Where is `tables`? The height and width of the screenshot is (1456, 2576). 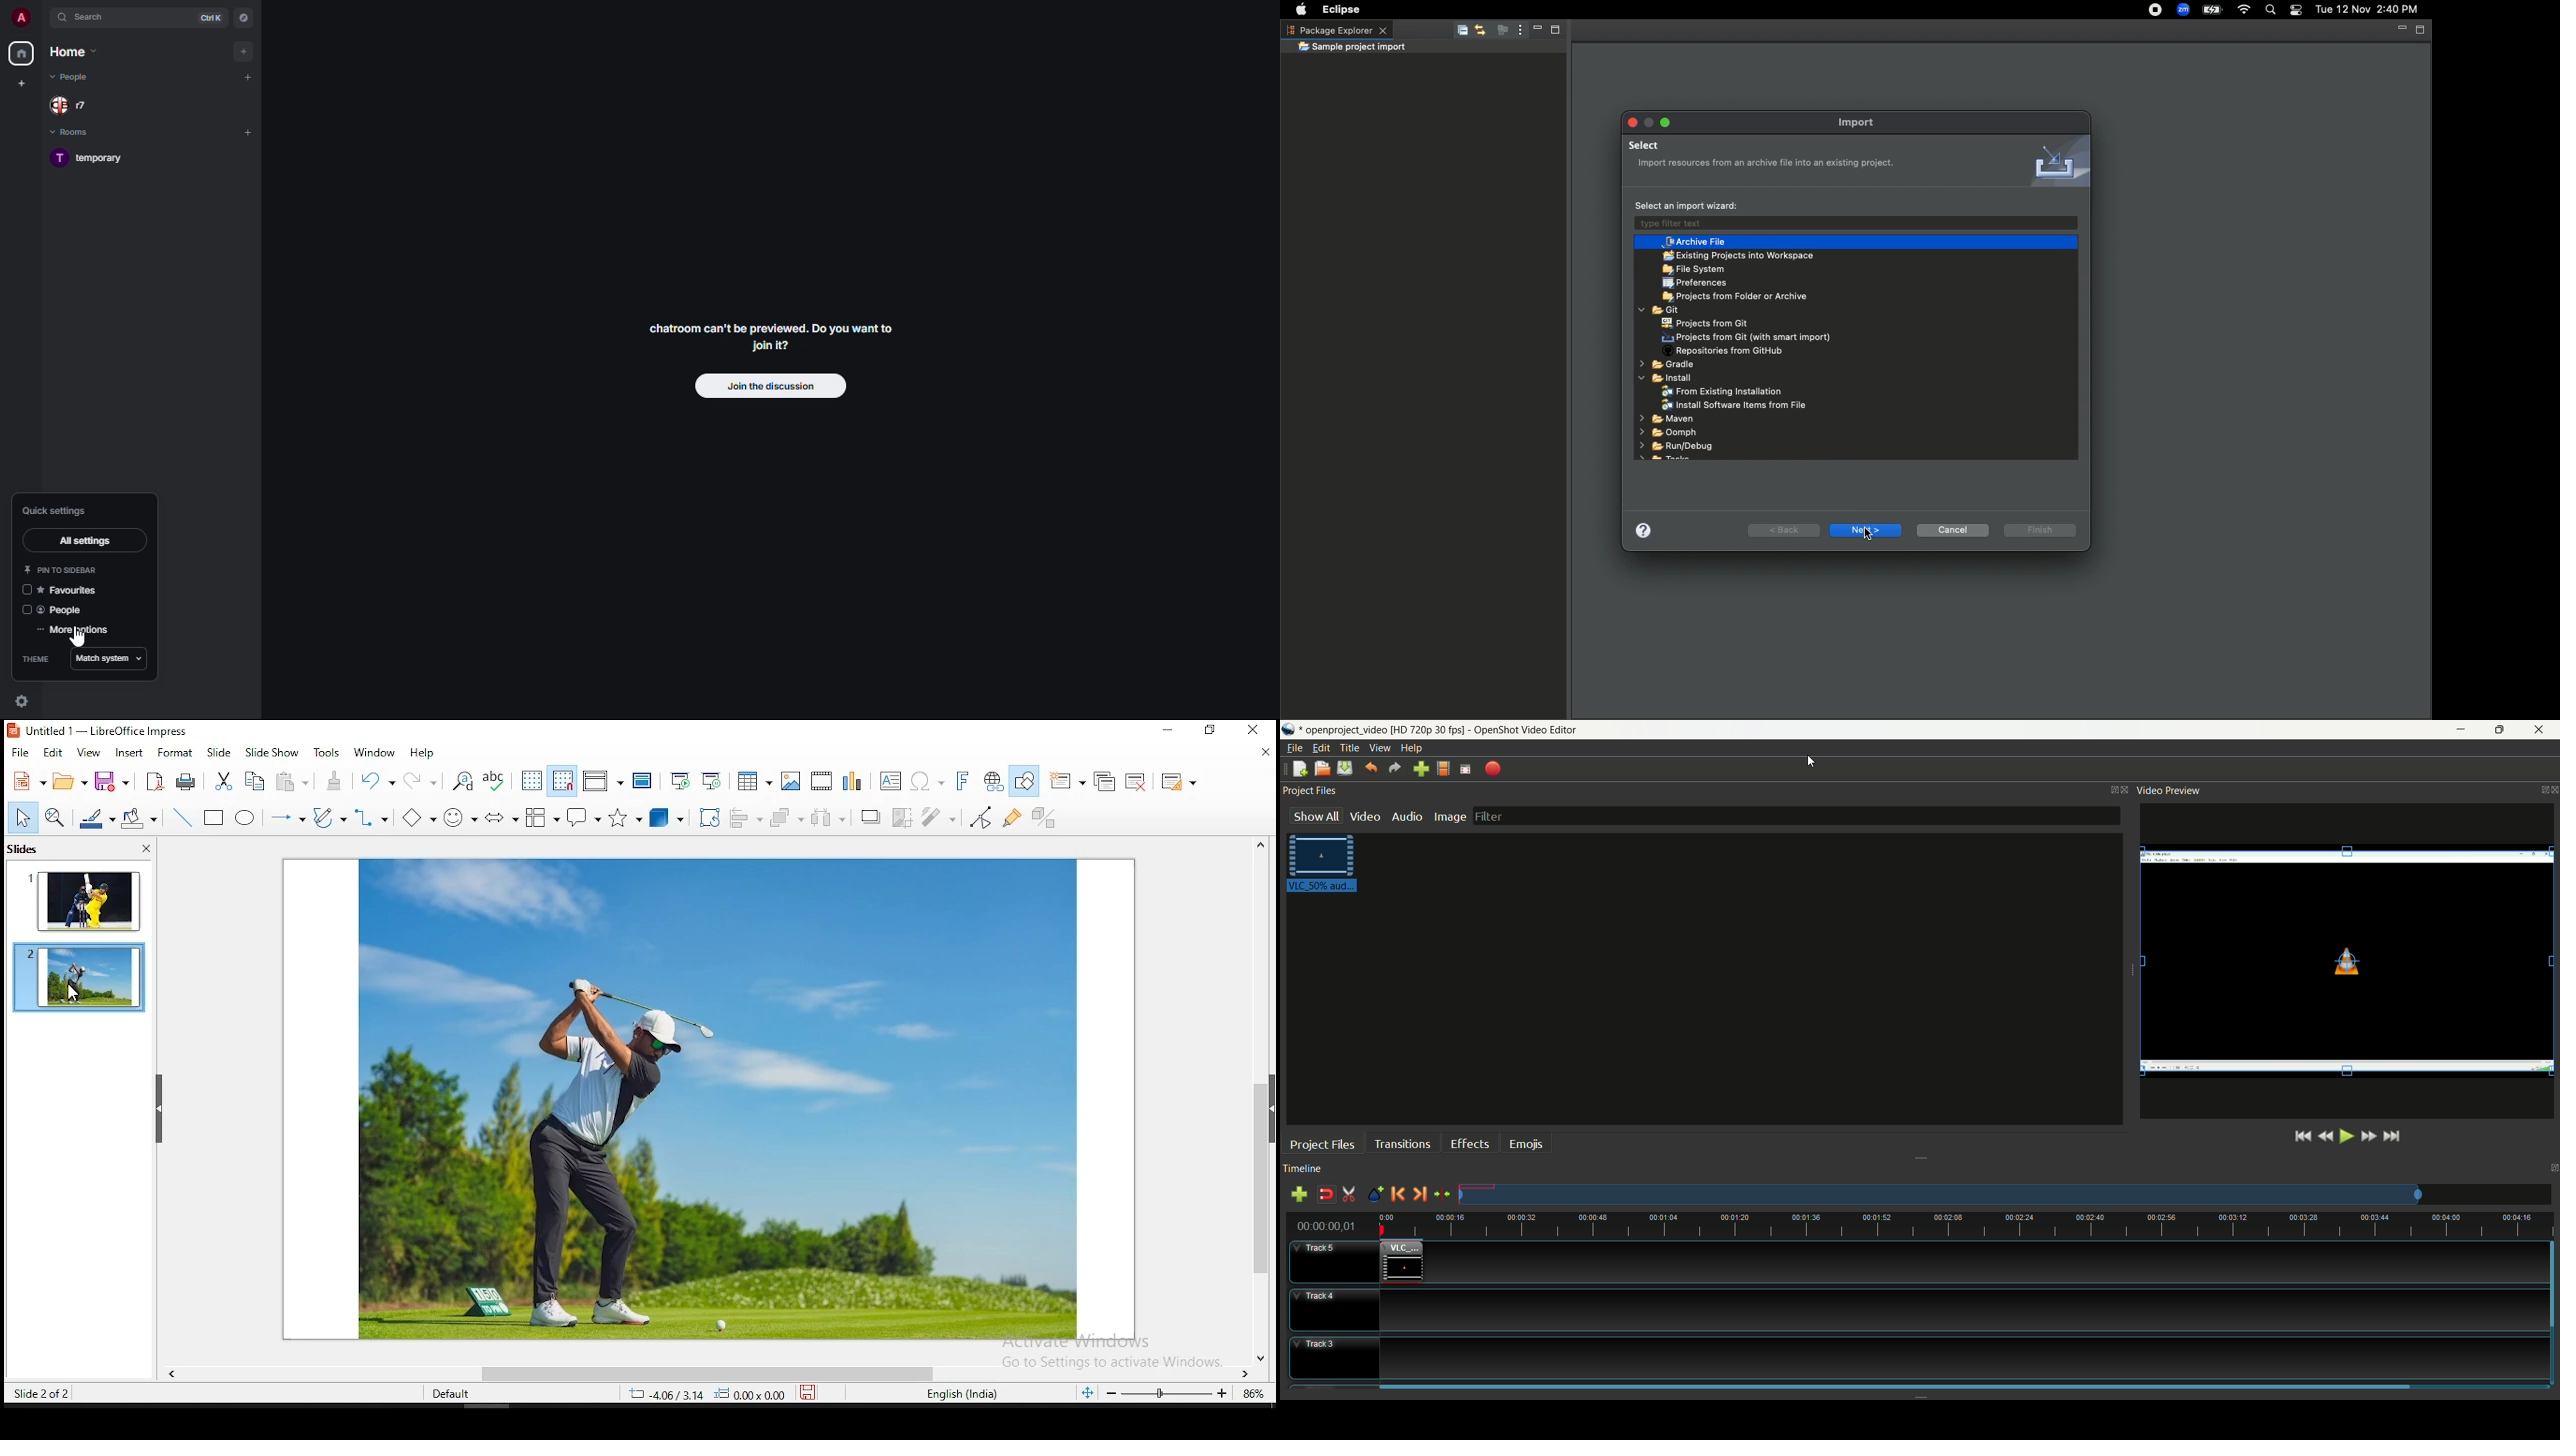
tables is located at coordinates (752, 779).